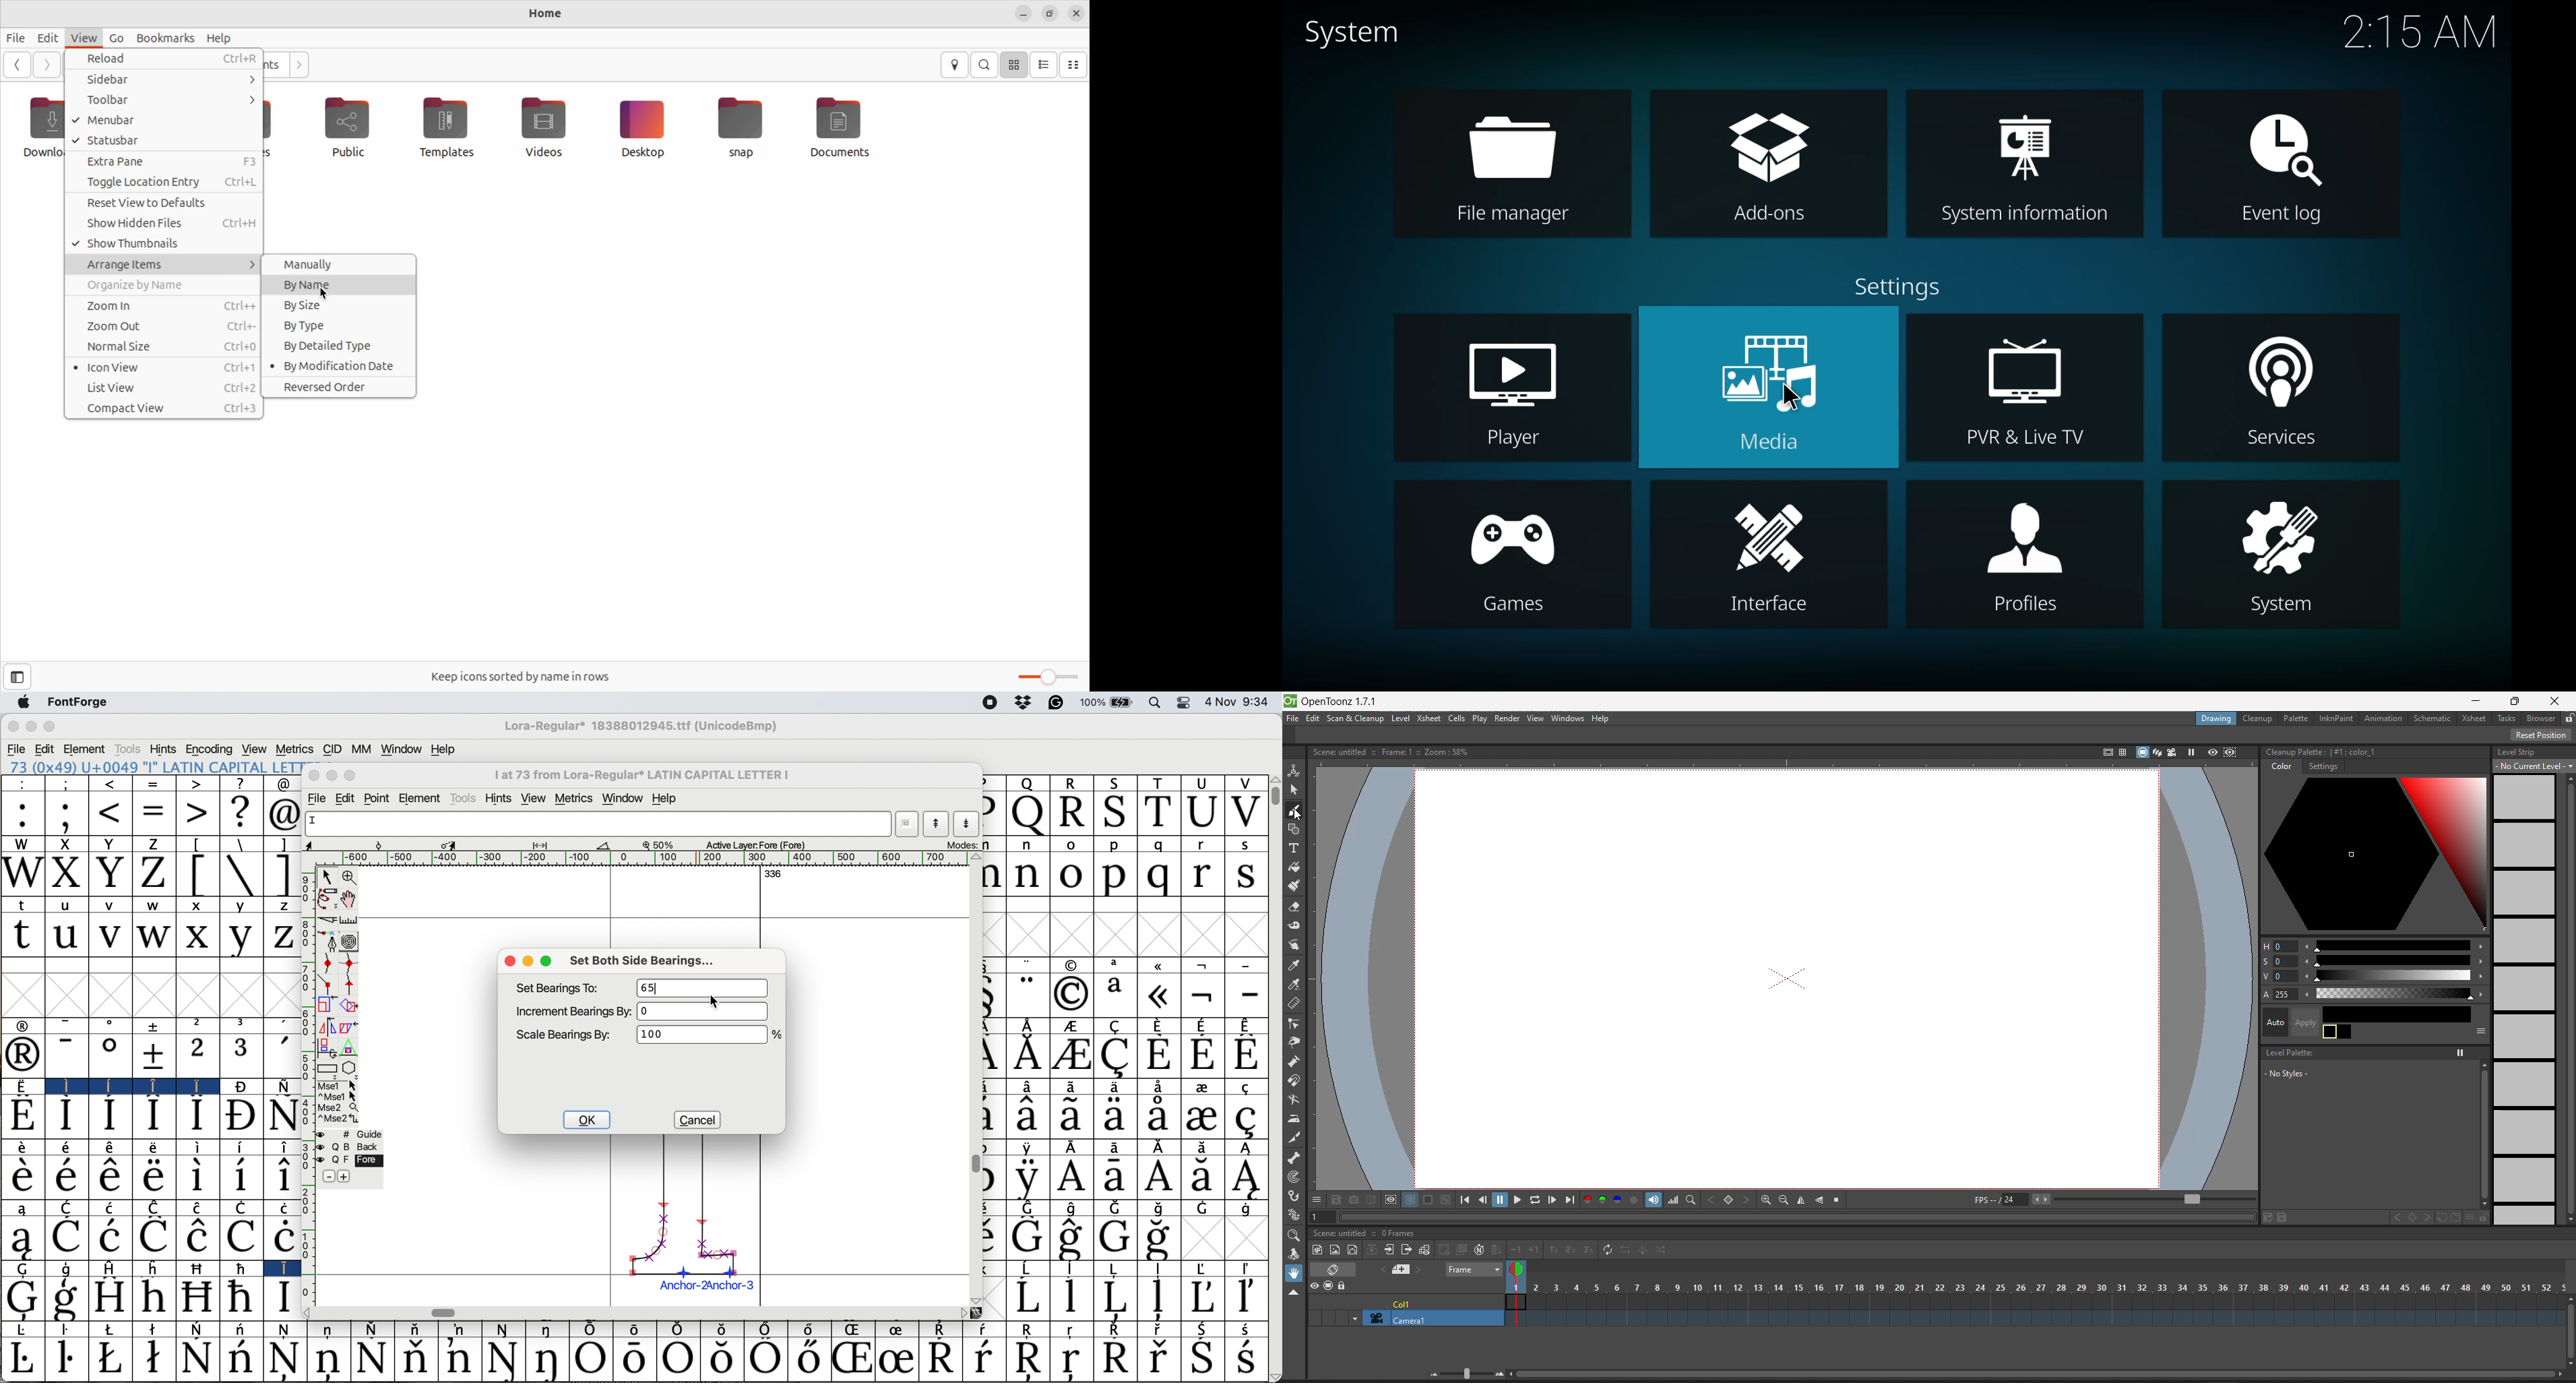 This screenshot has width=2576, height=1400. I want to click on reframe on 1, so click(1552, 1250).